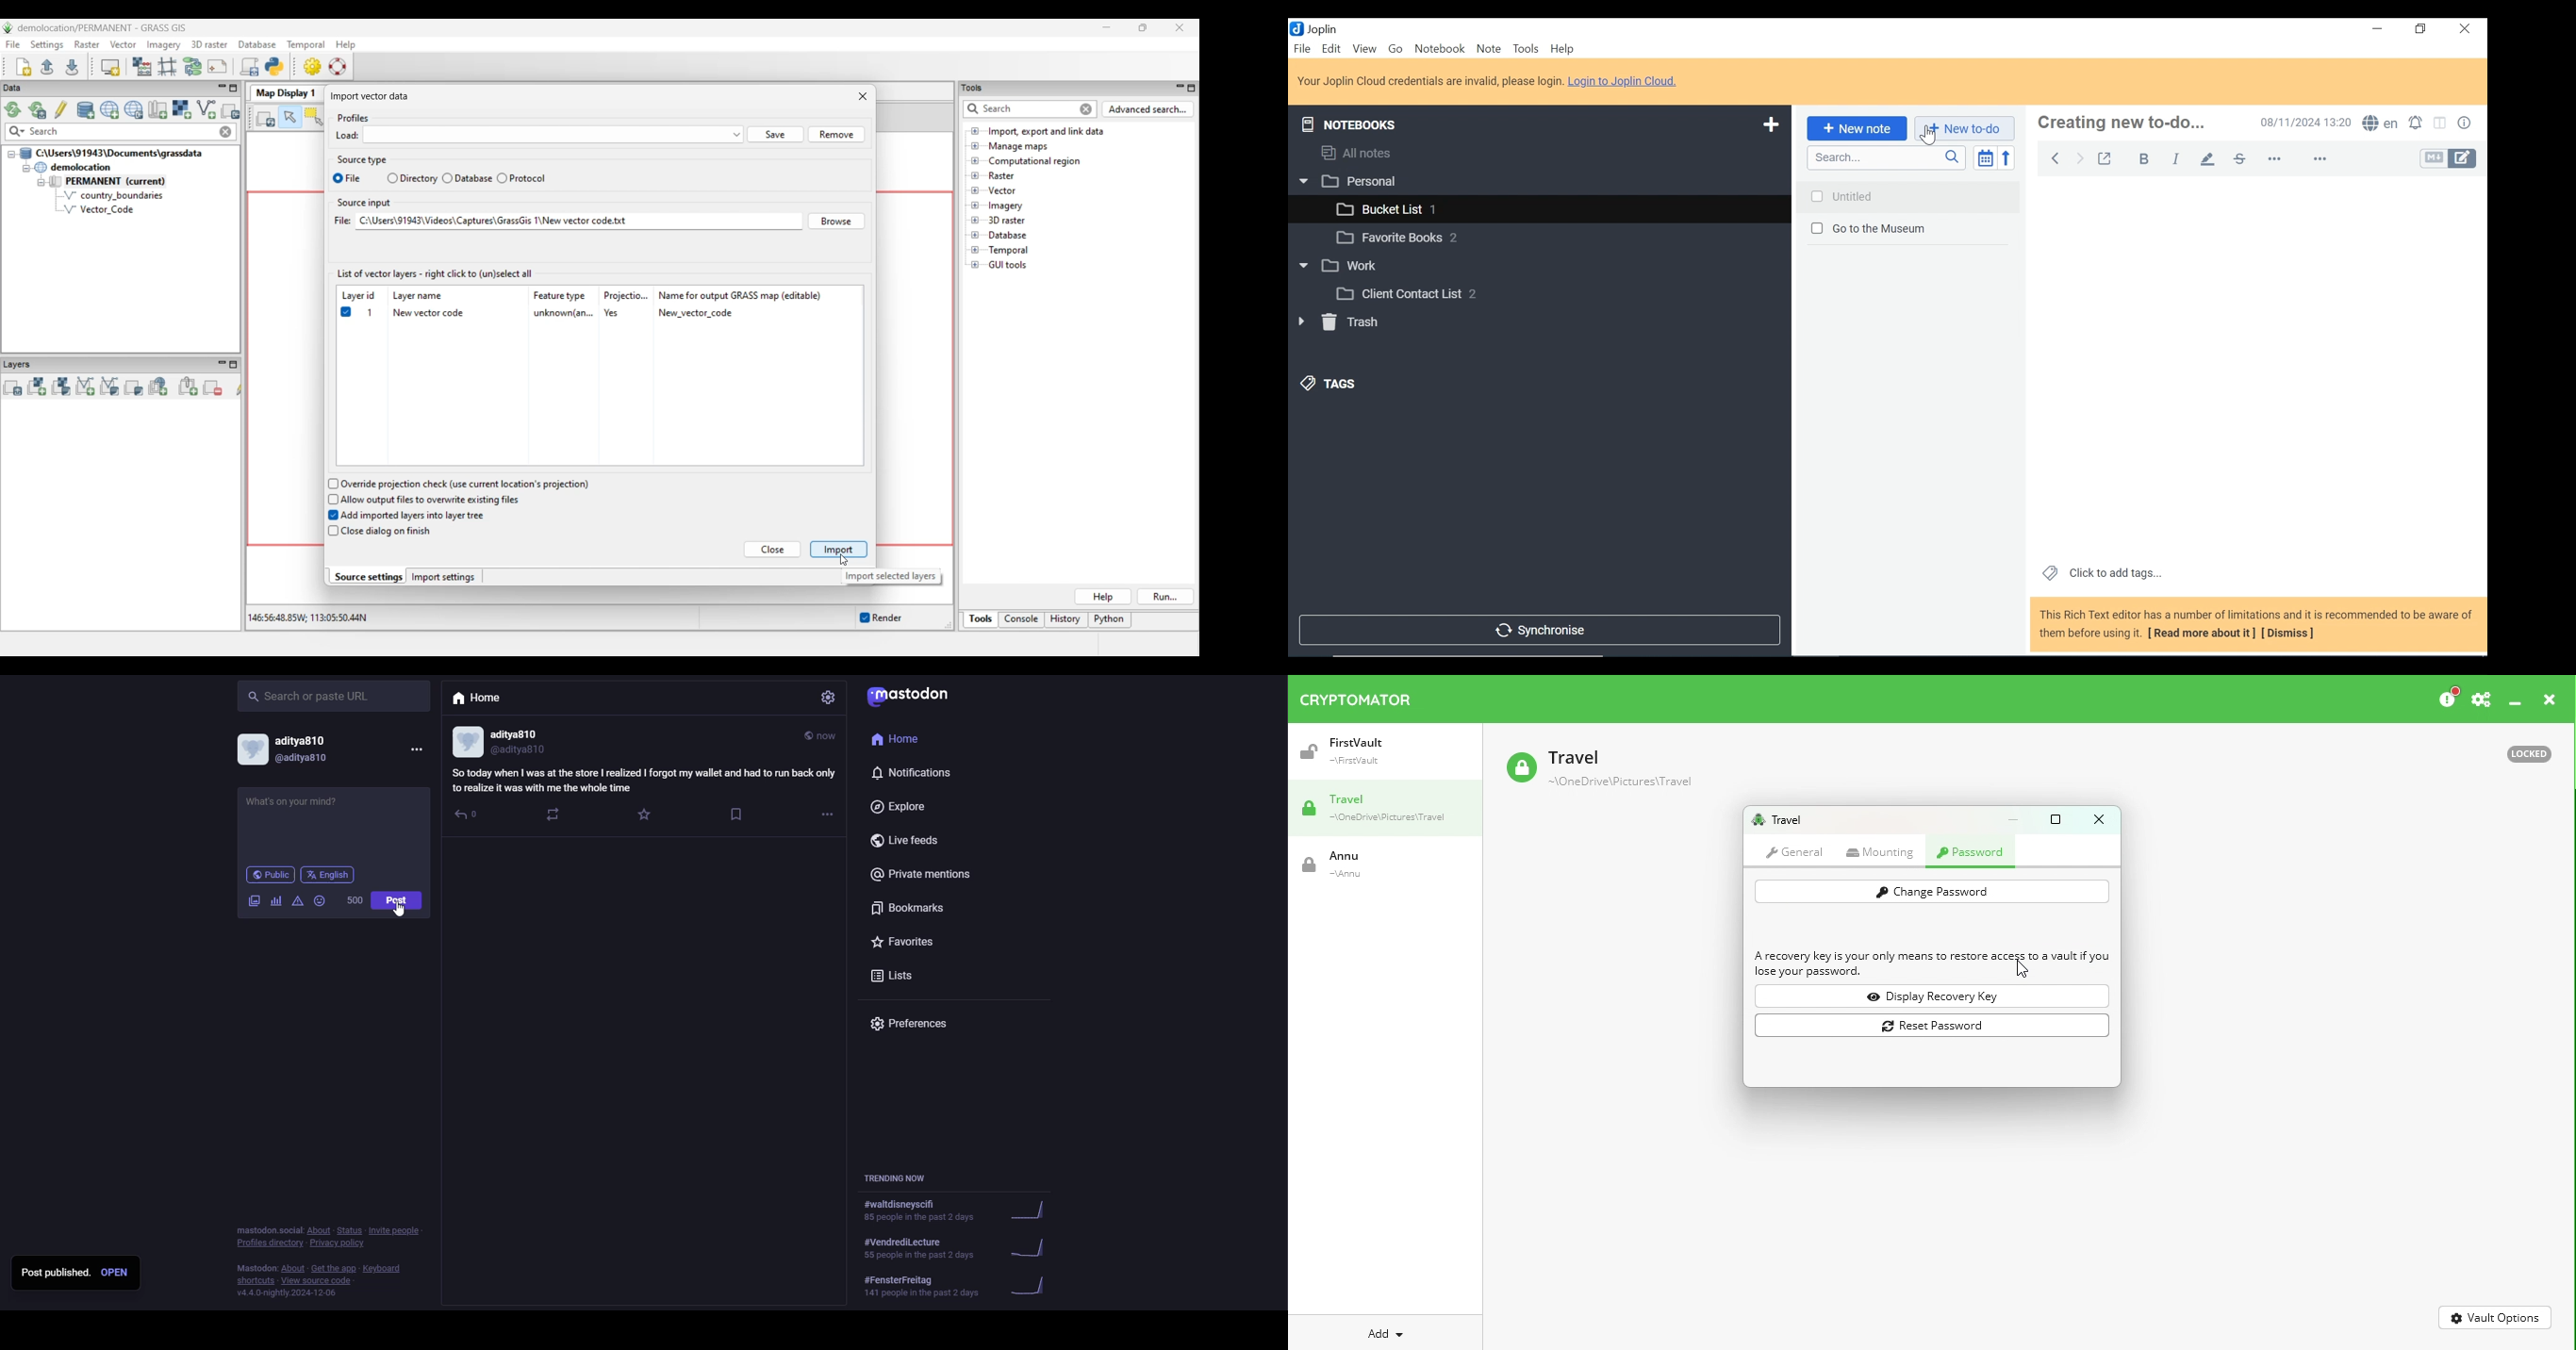 The height and width of the screenshot is (1372, 2576). Describe the element at coordinates (913, 1025) in the screenshot. I see `preferences` at that location.